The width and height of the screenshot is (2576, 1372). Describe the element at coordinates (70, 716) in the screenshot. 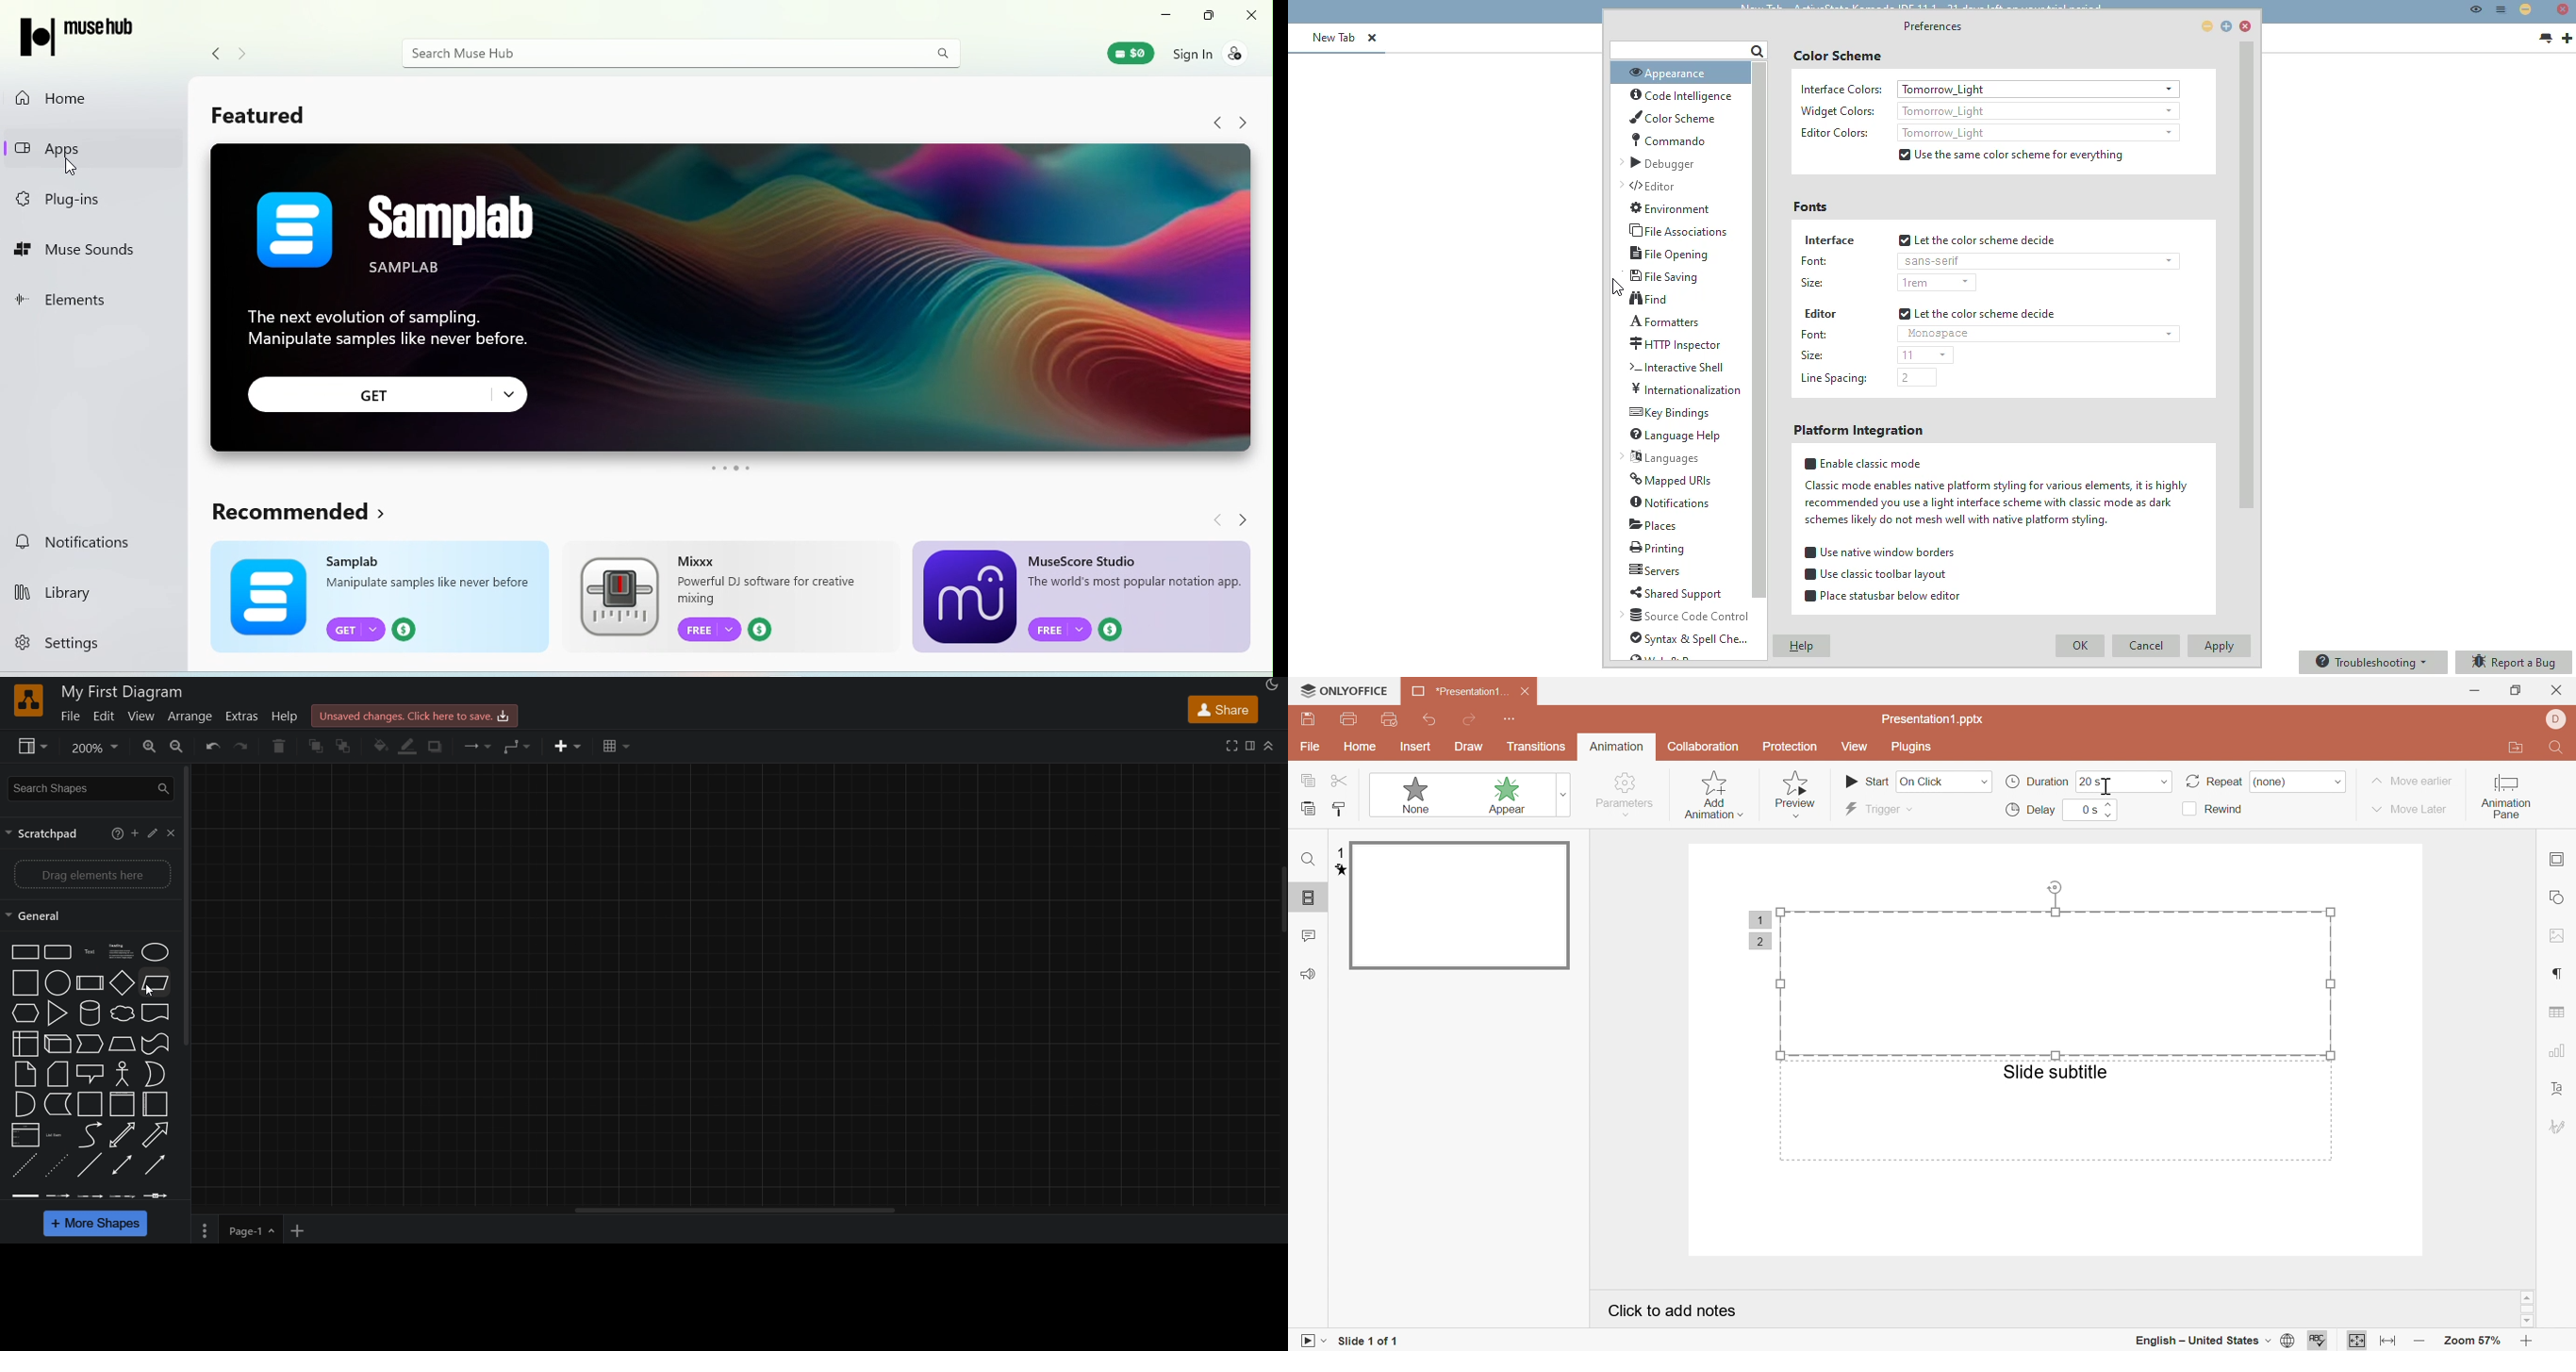

I see `file` at that location.